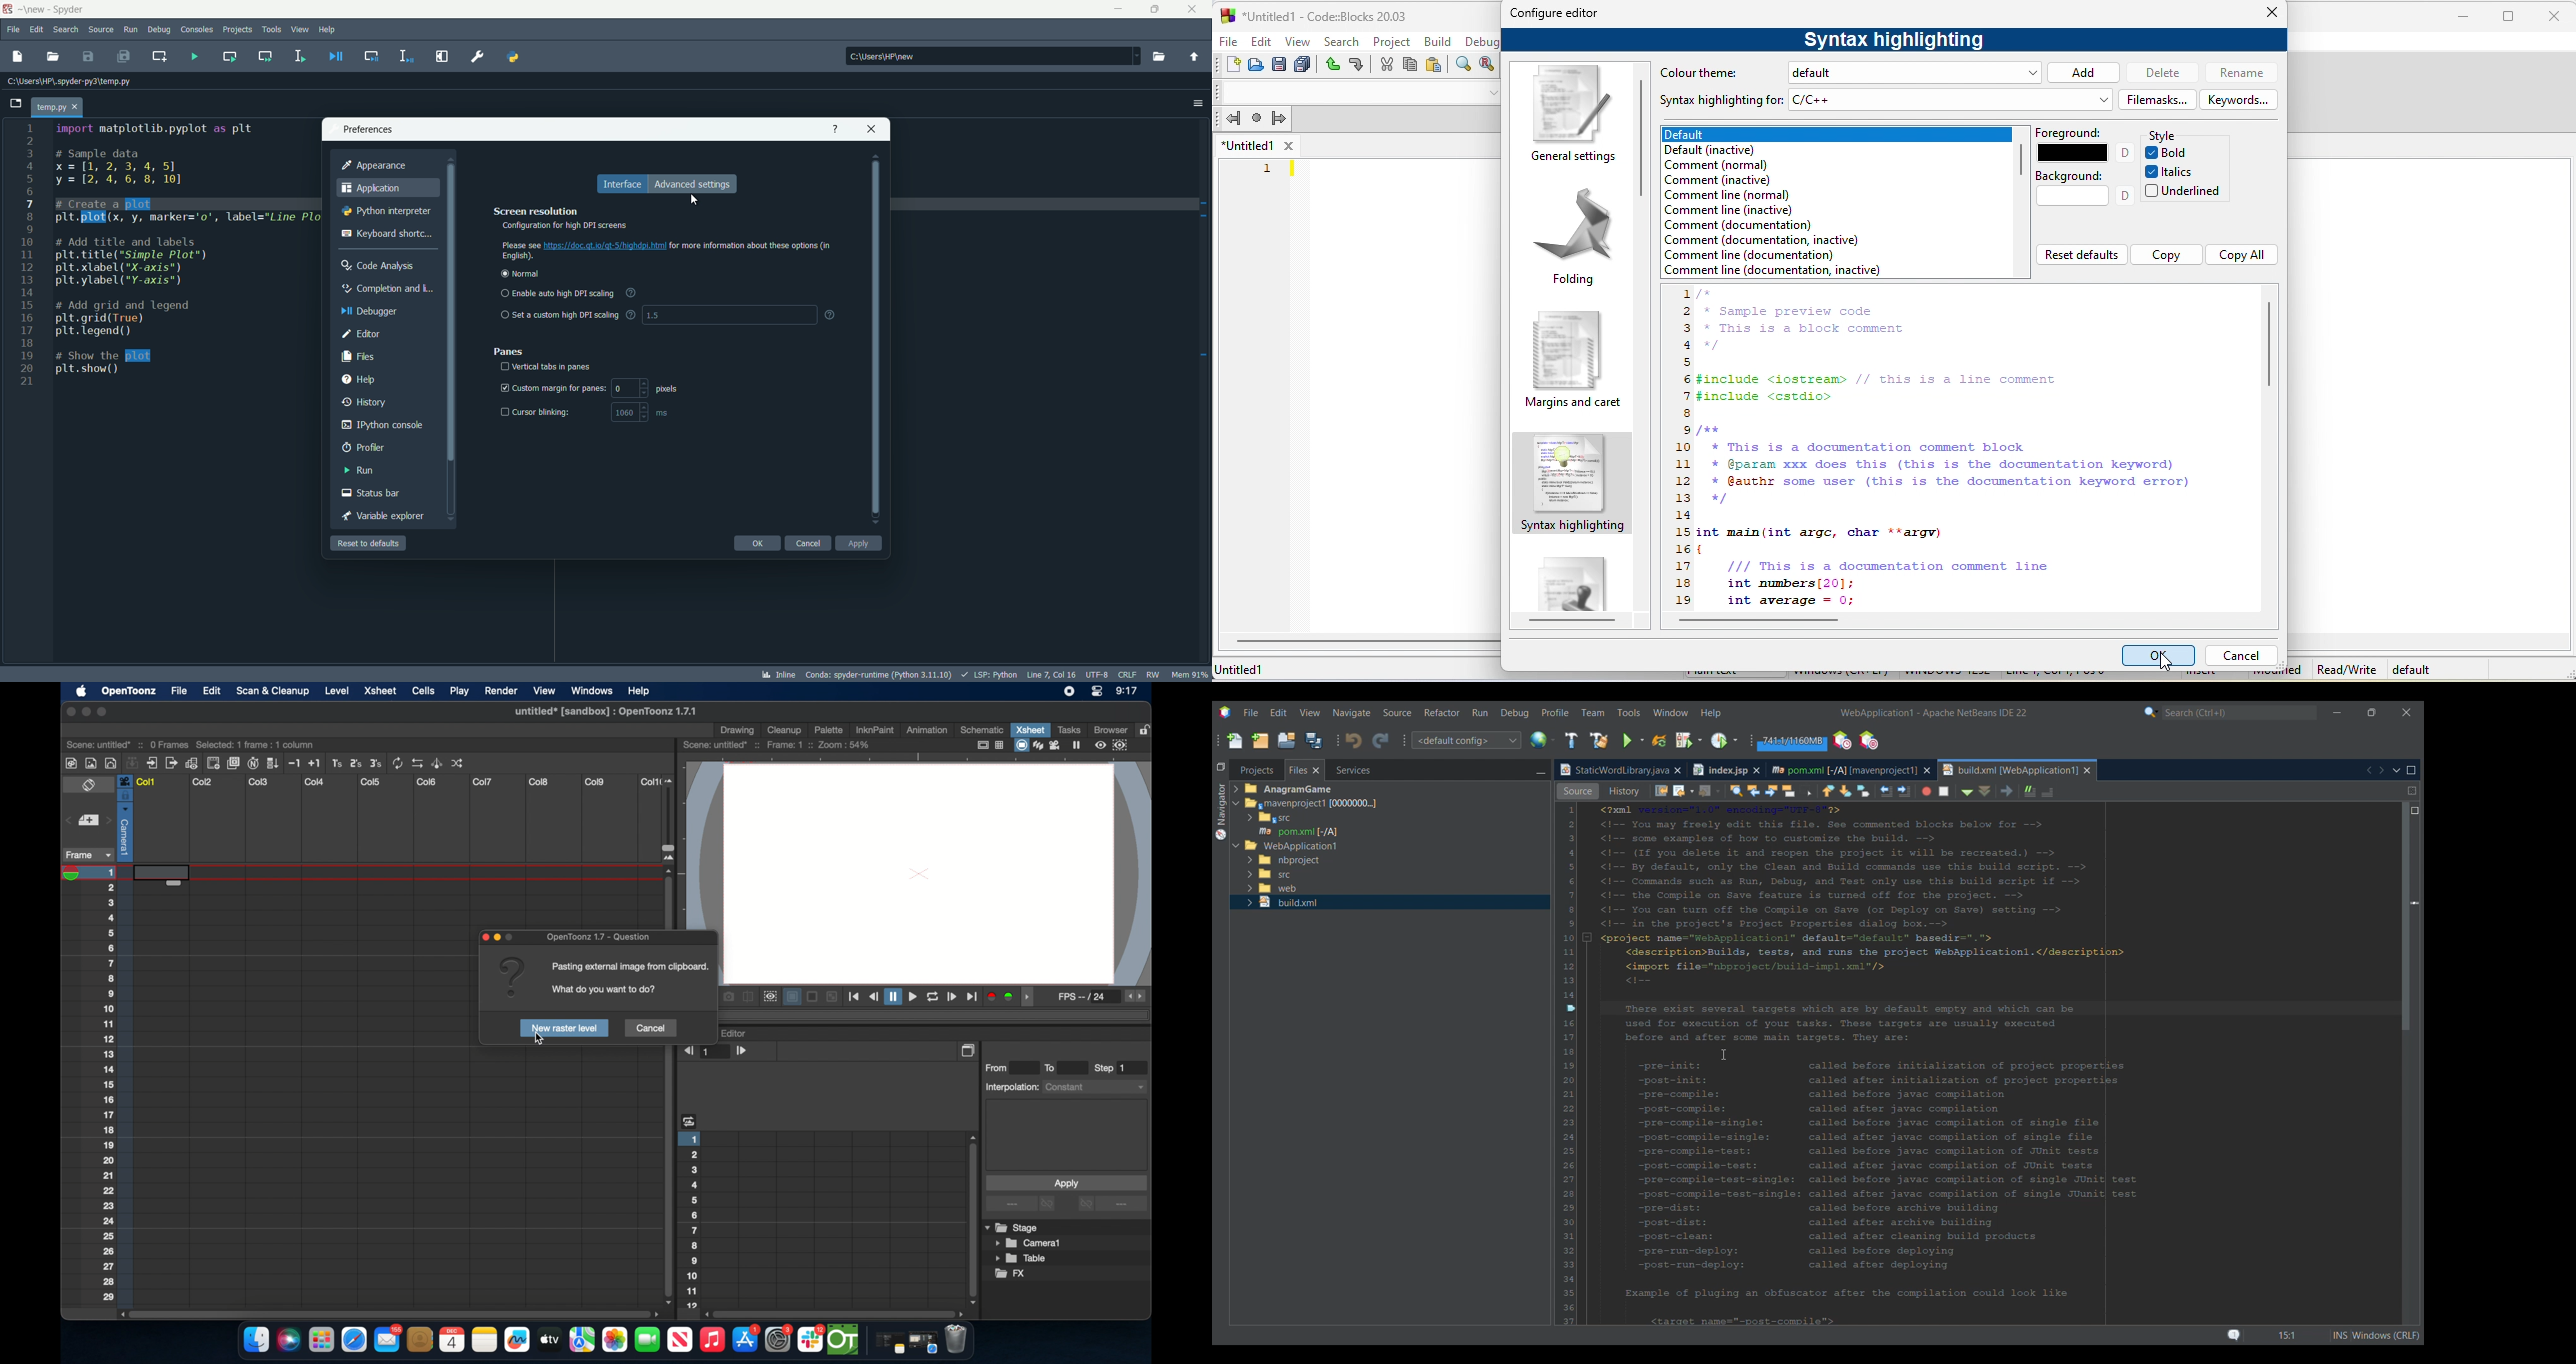  What do you see at coordinates (749, 997) in the screenshot?
I see `compare to snapshot` at bounding box center [749, 997].